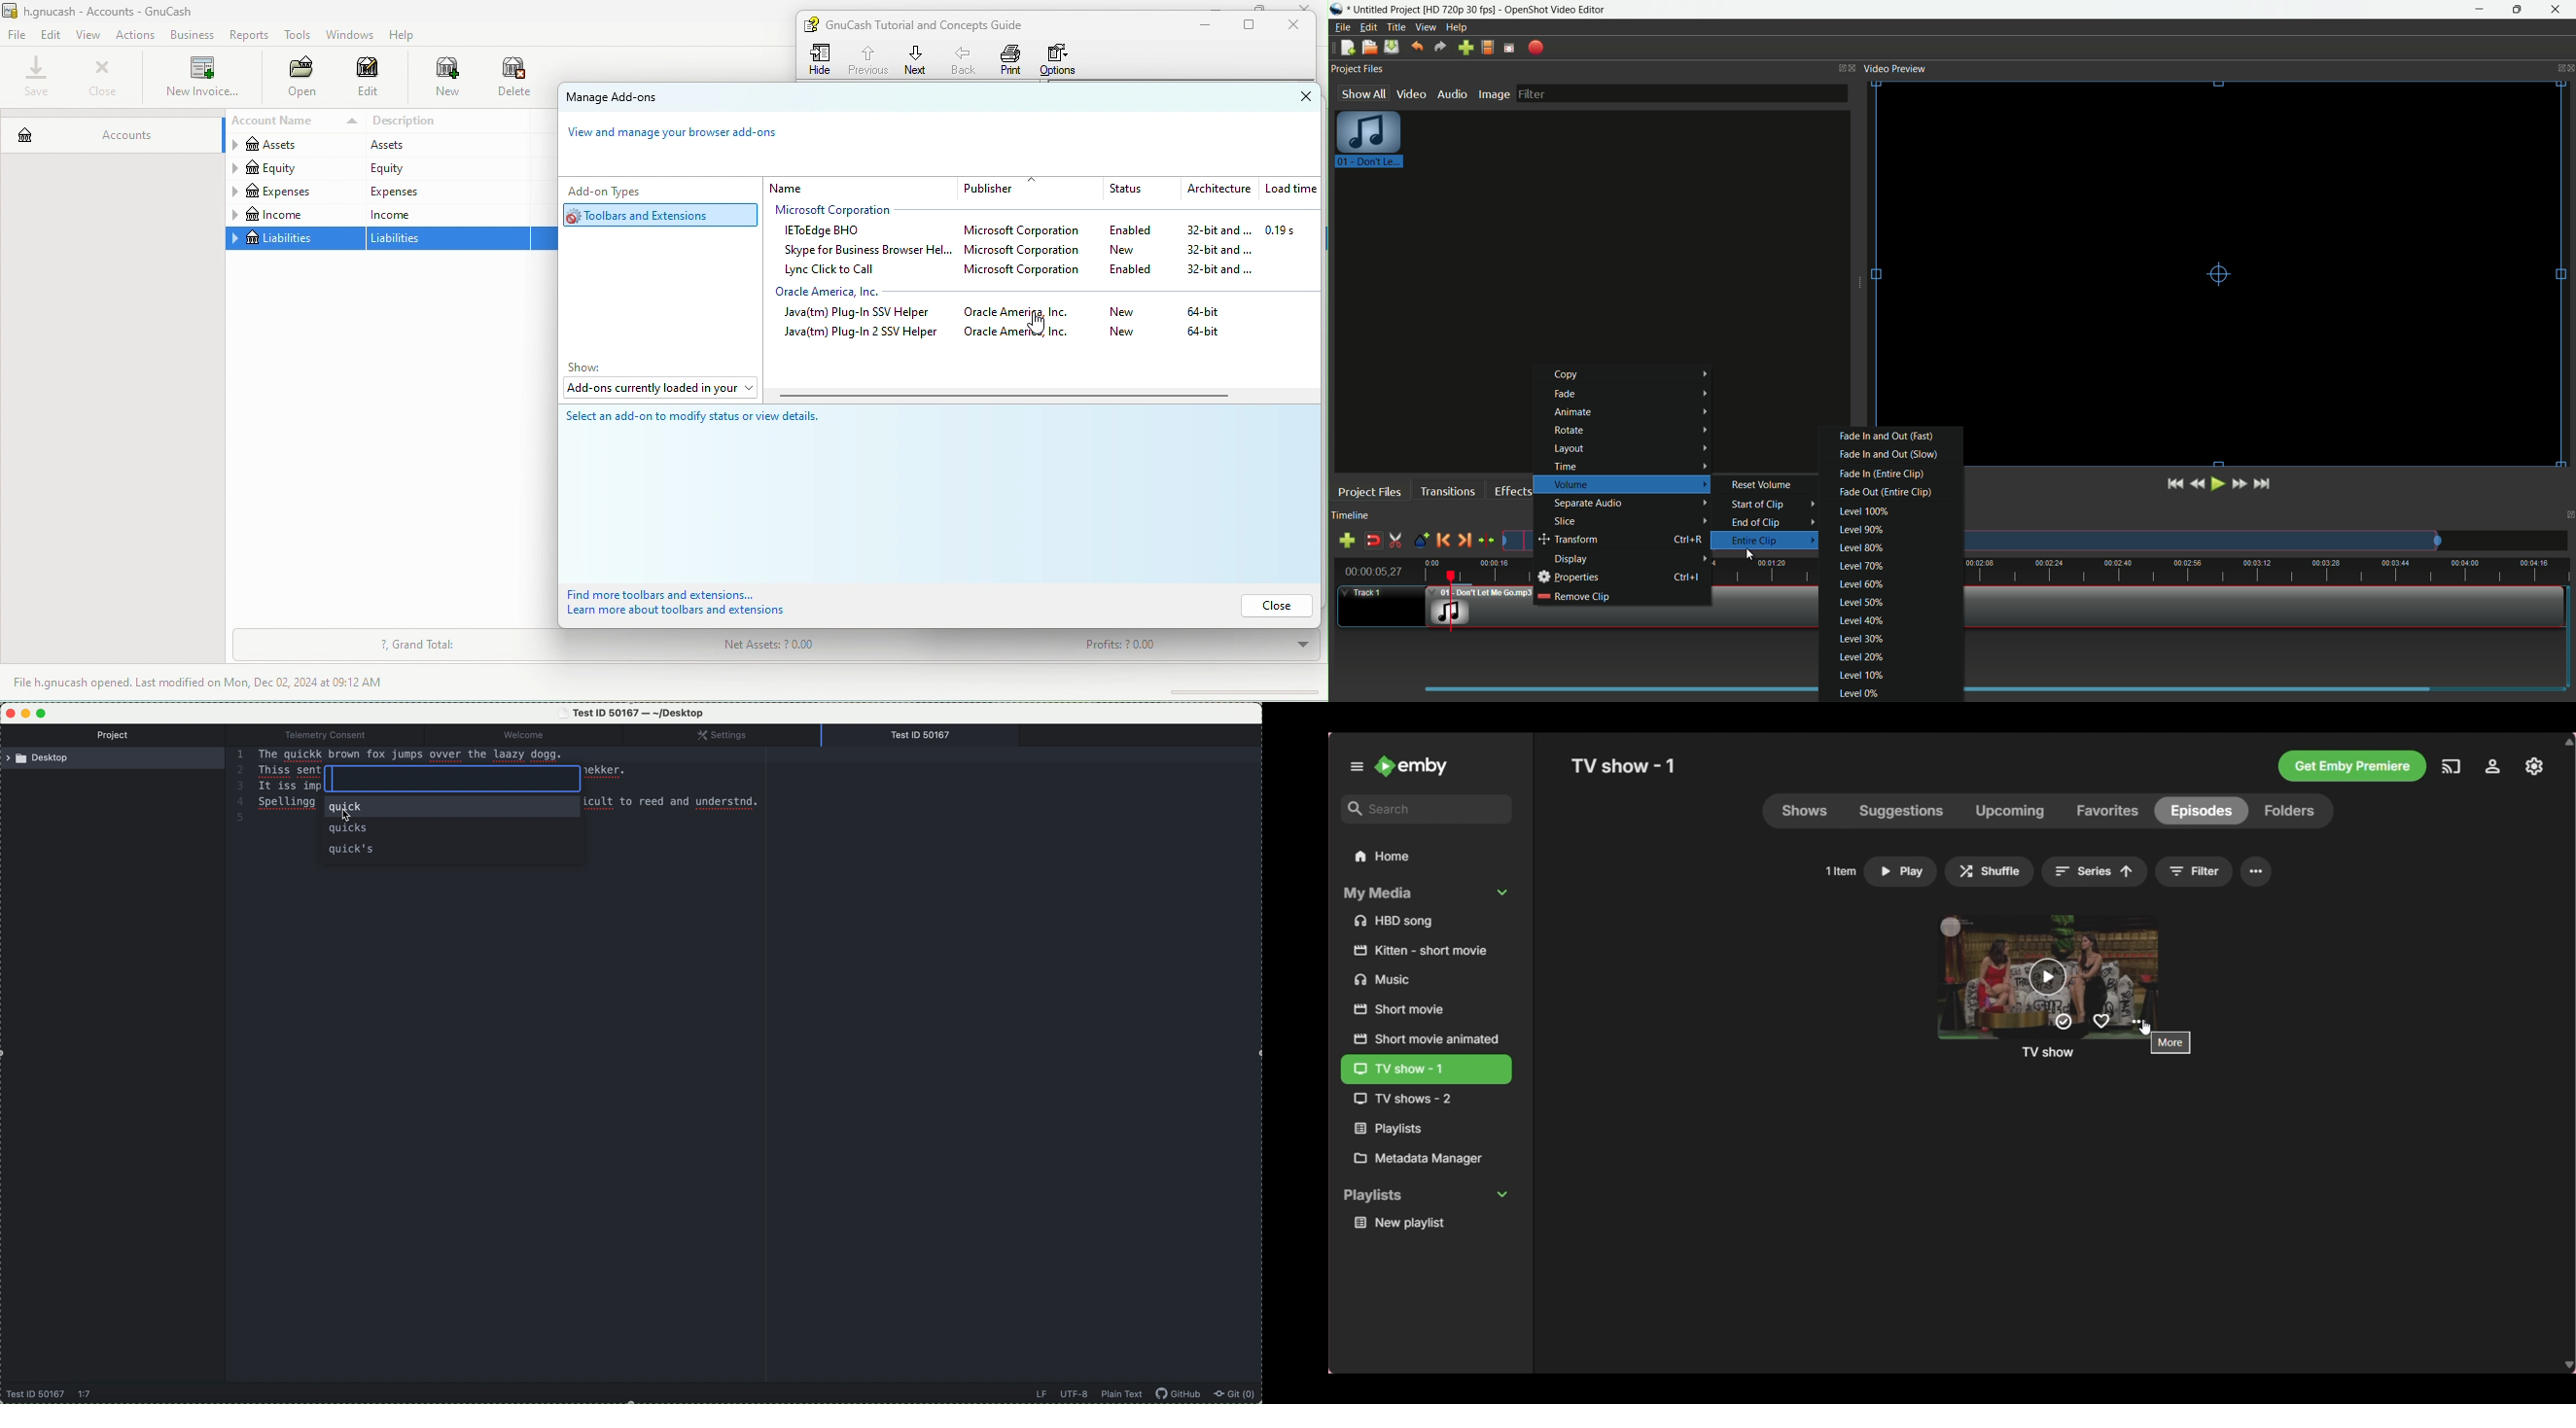 The image size is (2576, 1428). Describe the element at coordinates (253, 755) in the screenshot. I see `1. The` at that location.